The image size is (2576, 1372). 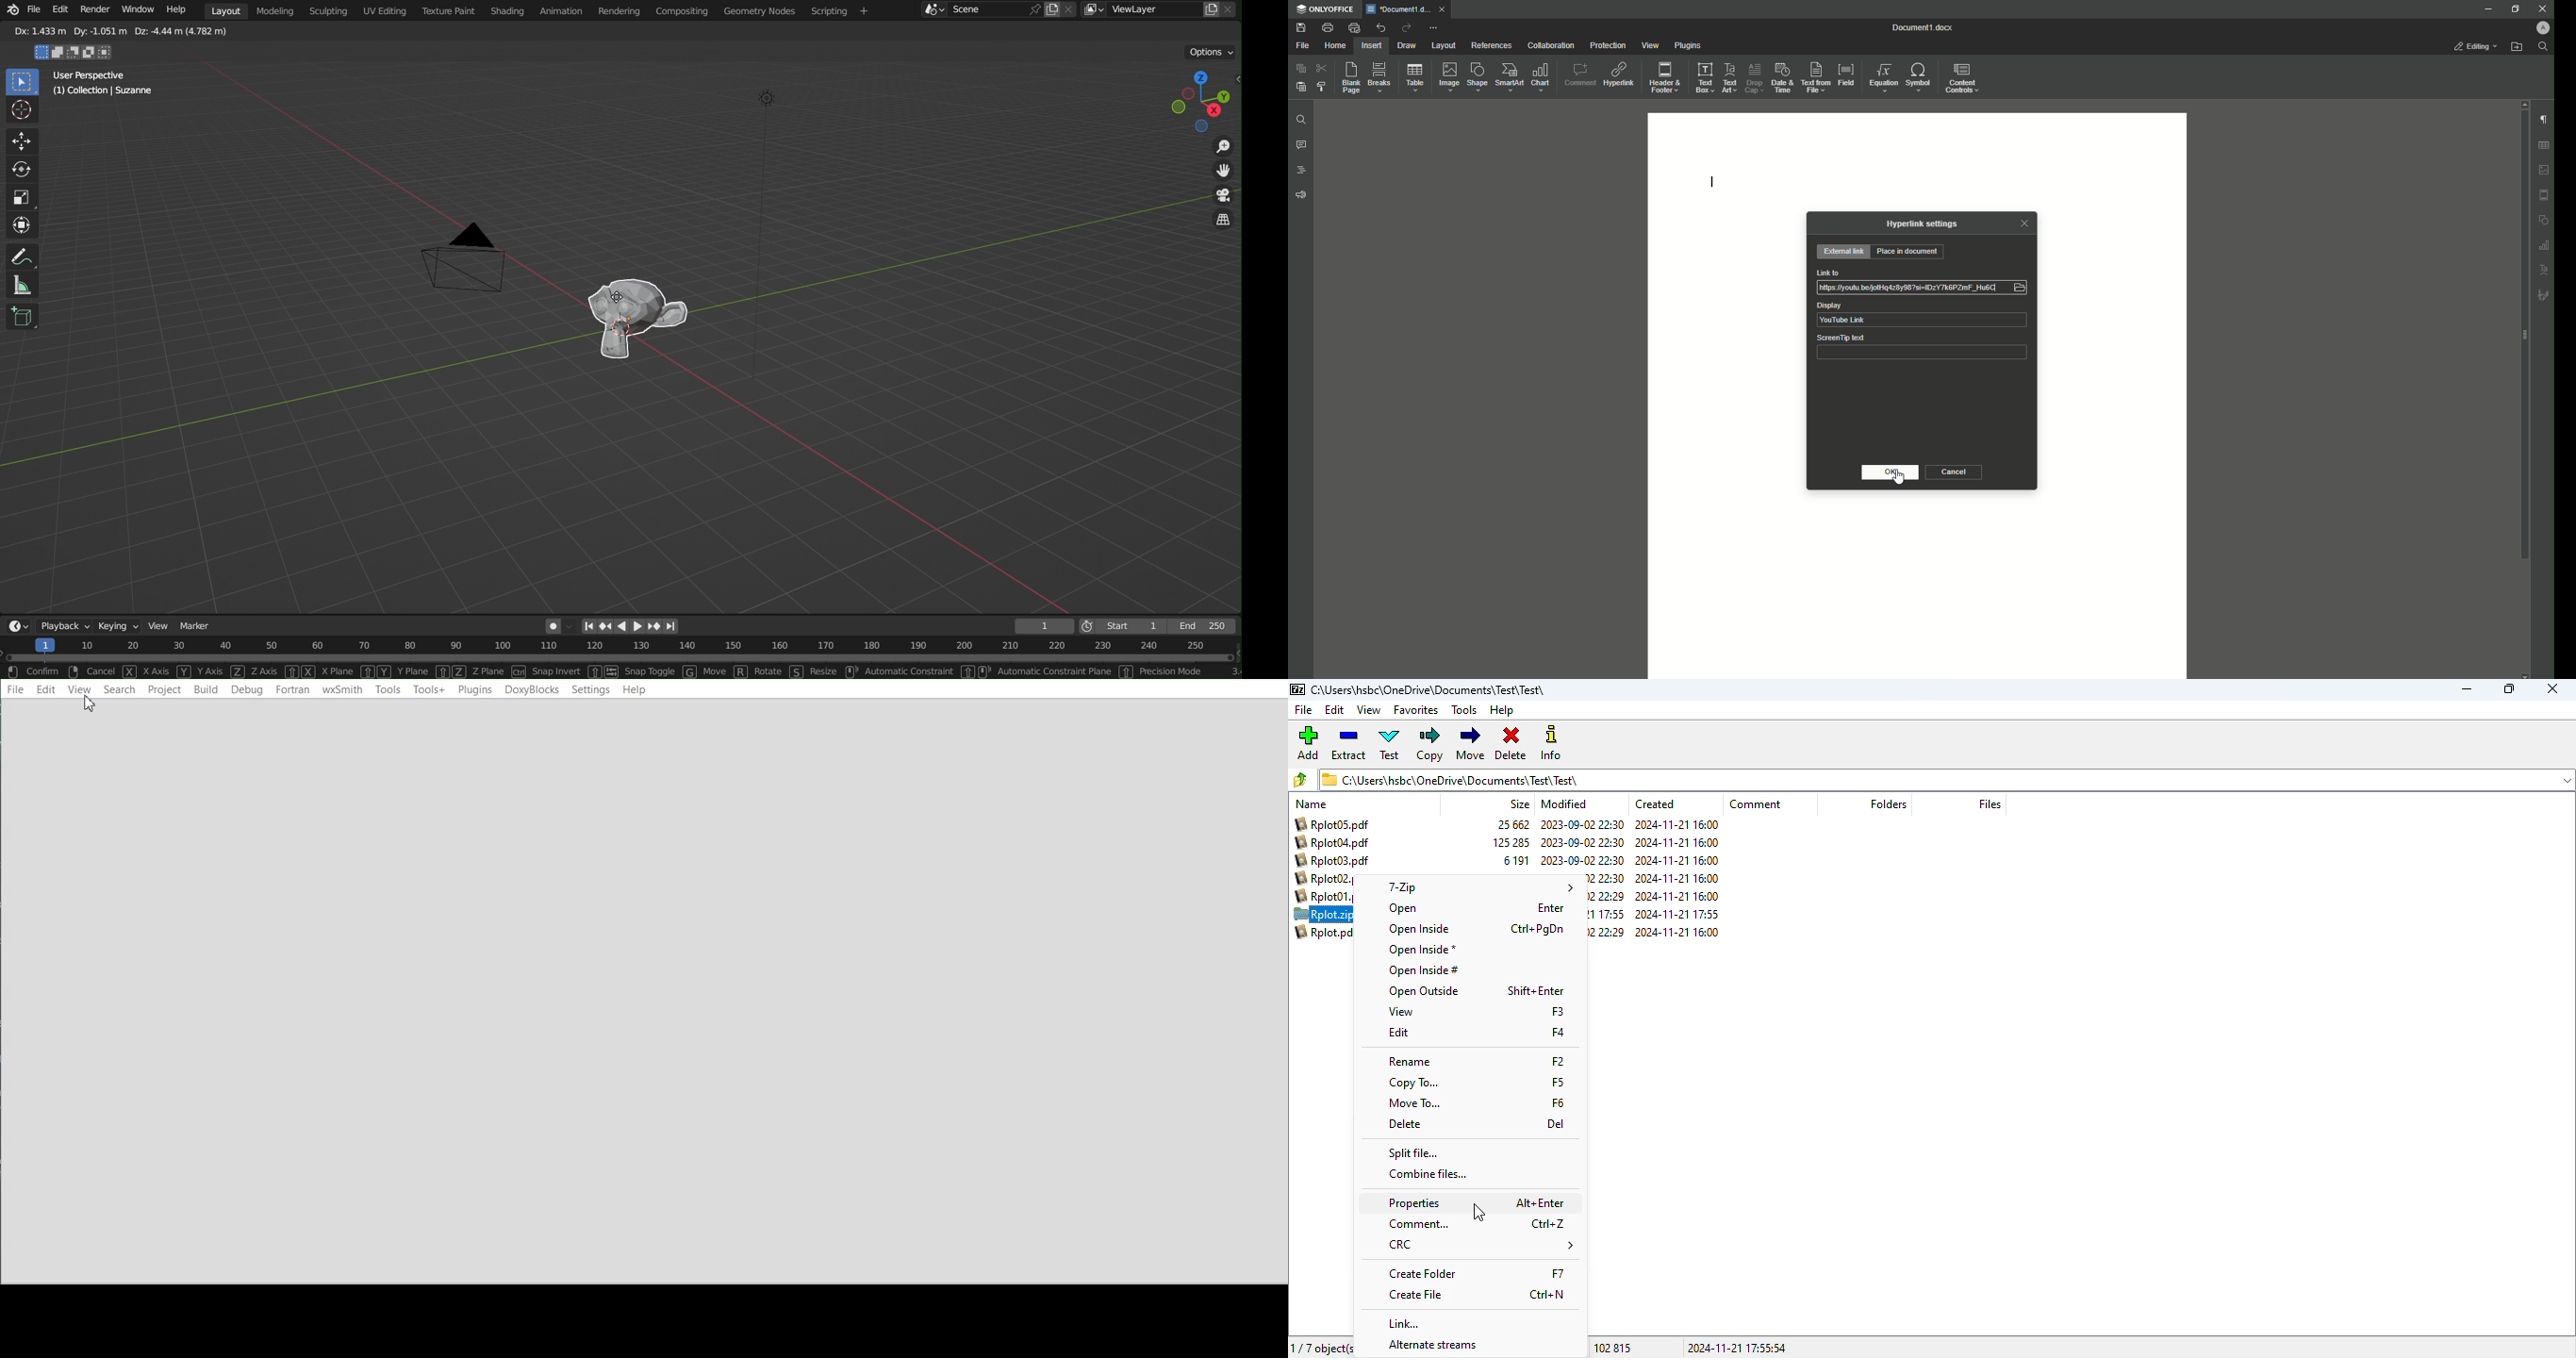 I want to click on close, so click(x=1230, y=9).